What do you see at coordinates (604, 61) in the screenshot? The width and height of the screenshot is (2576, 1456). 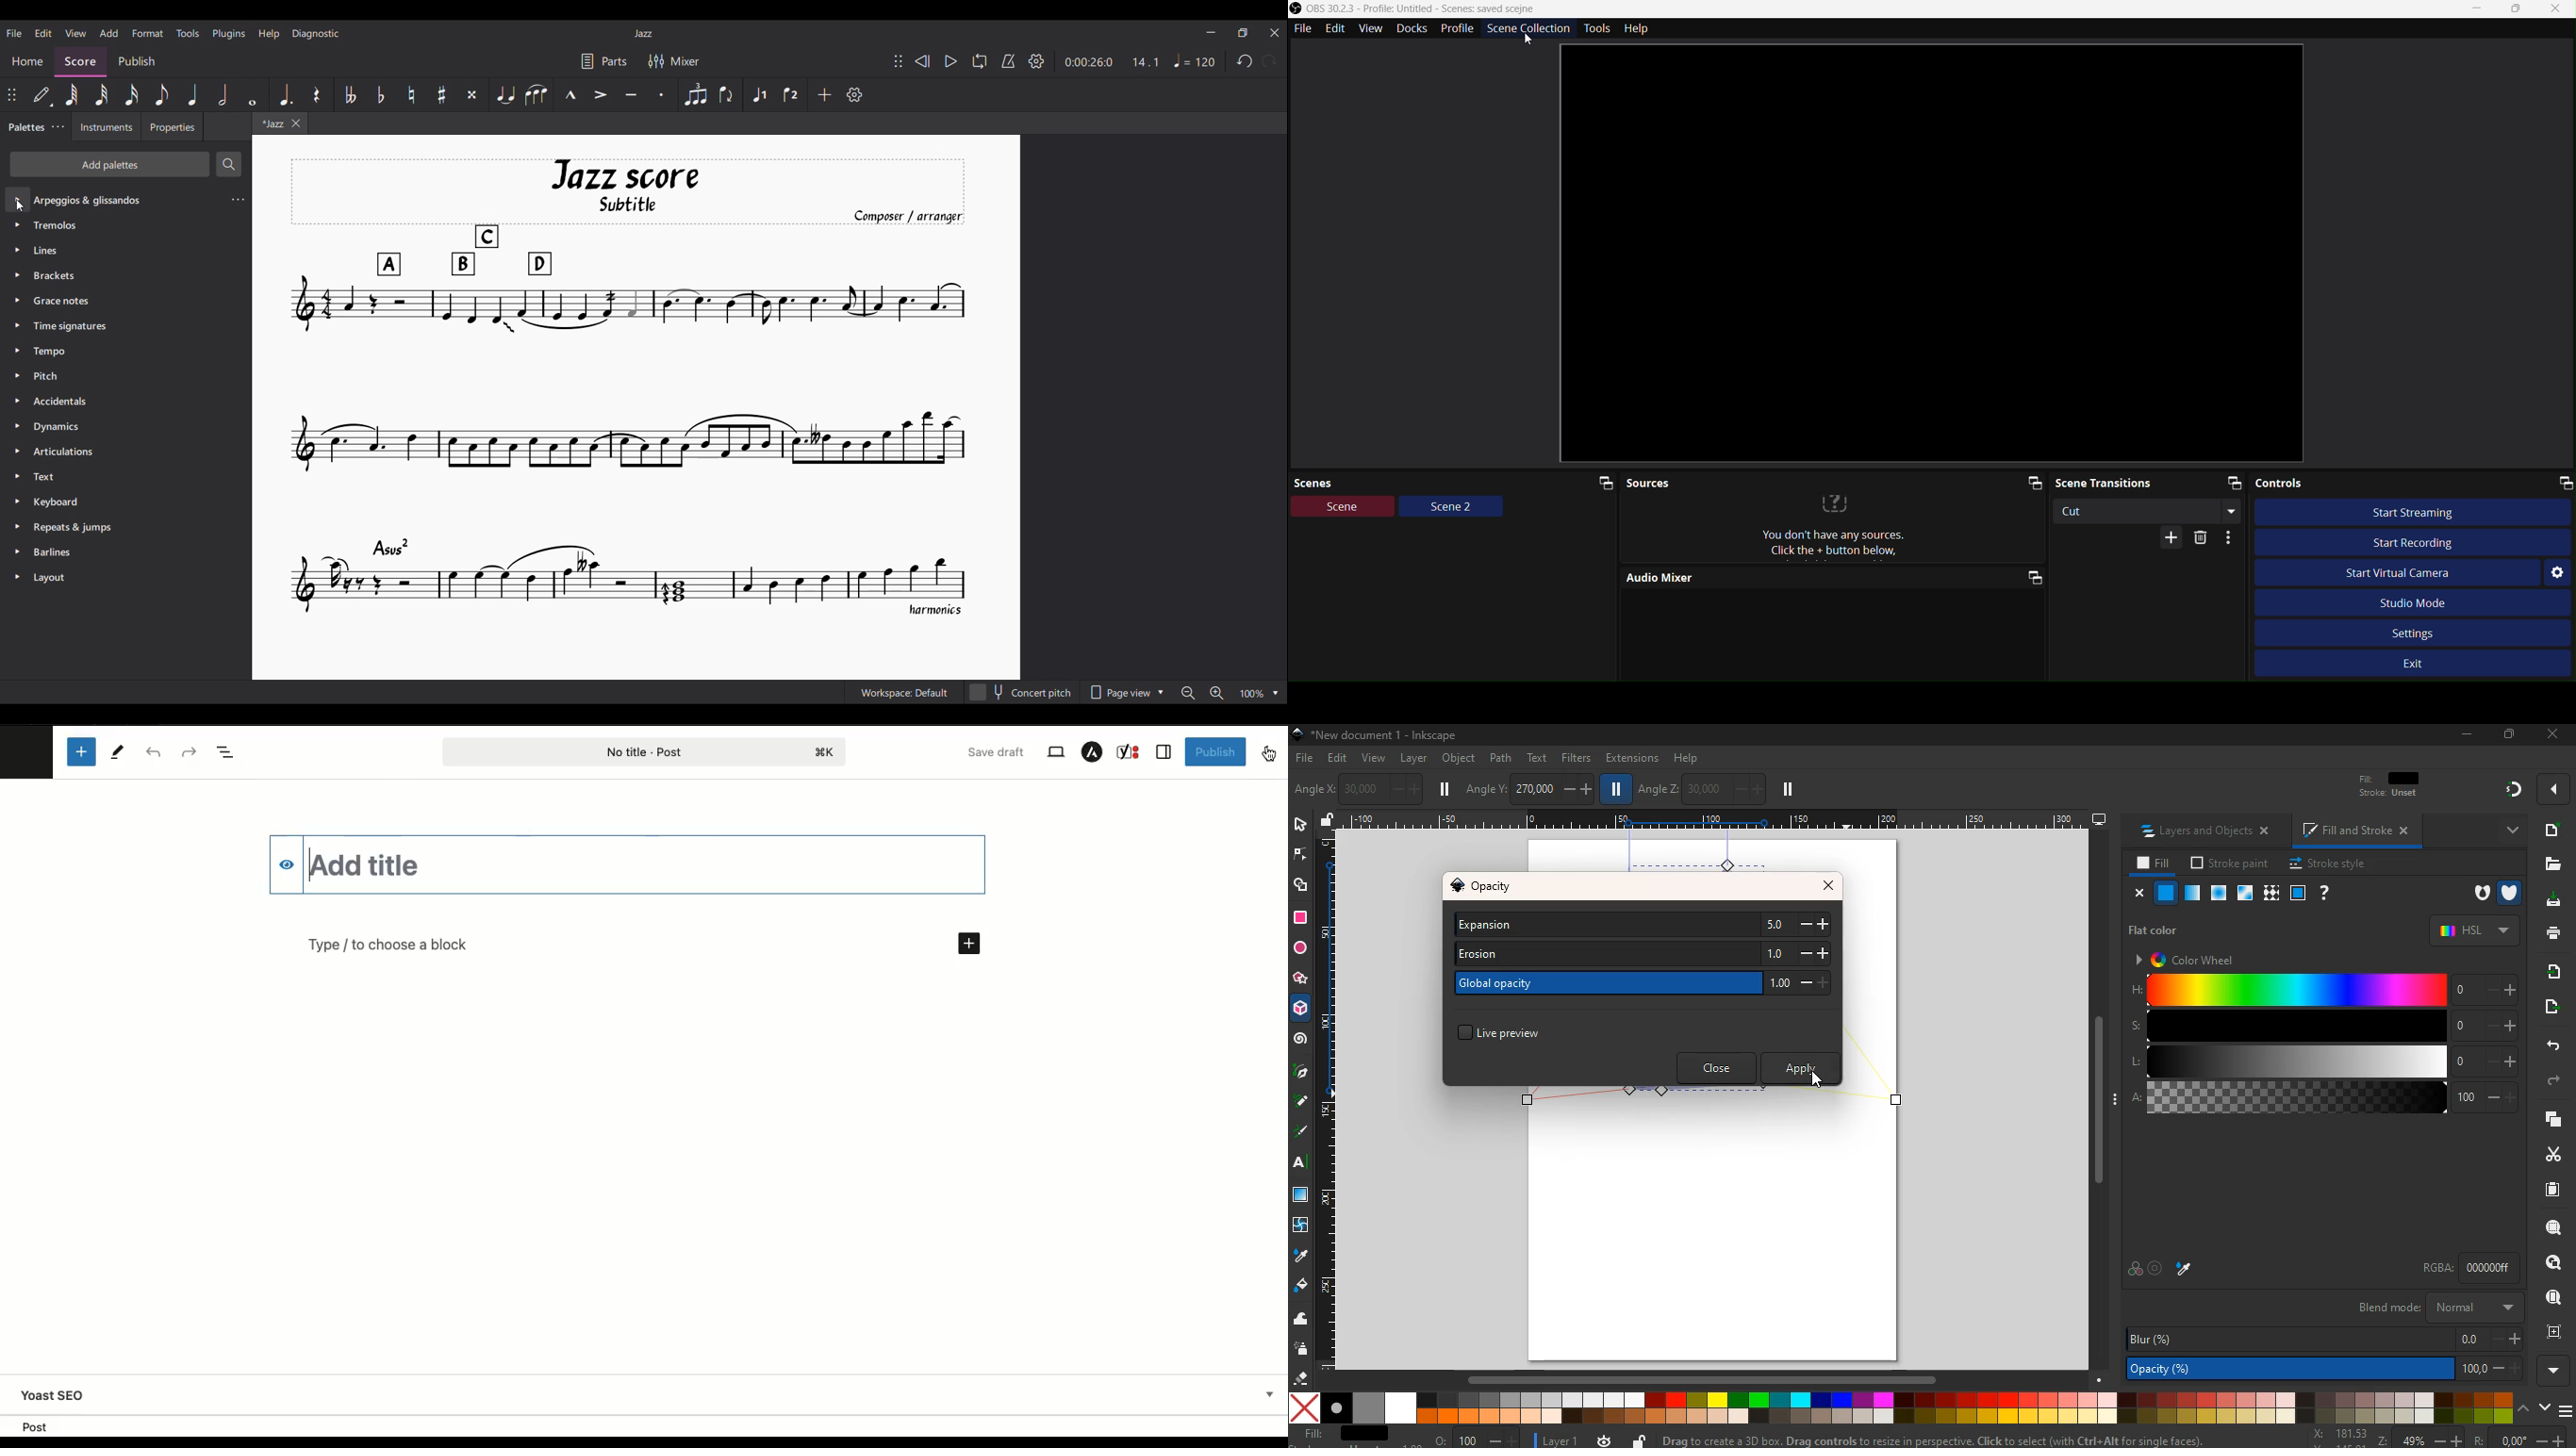 I see `Parts settings` at bounding box center [604, 61].